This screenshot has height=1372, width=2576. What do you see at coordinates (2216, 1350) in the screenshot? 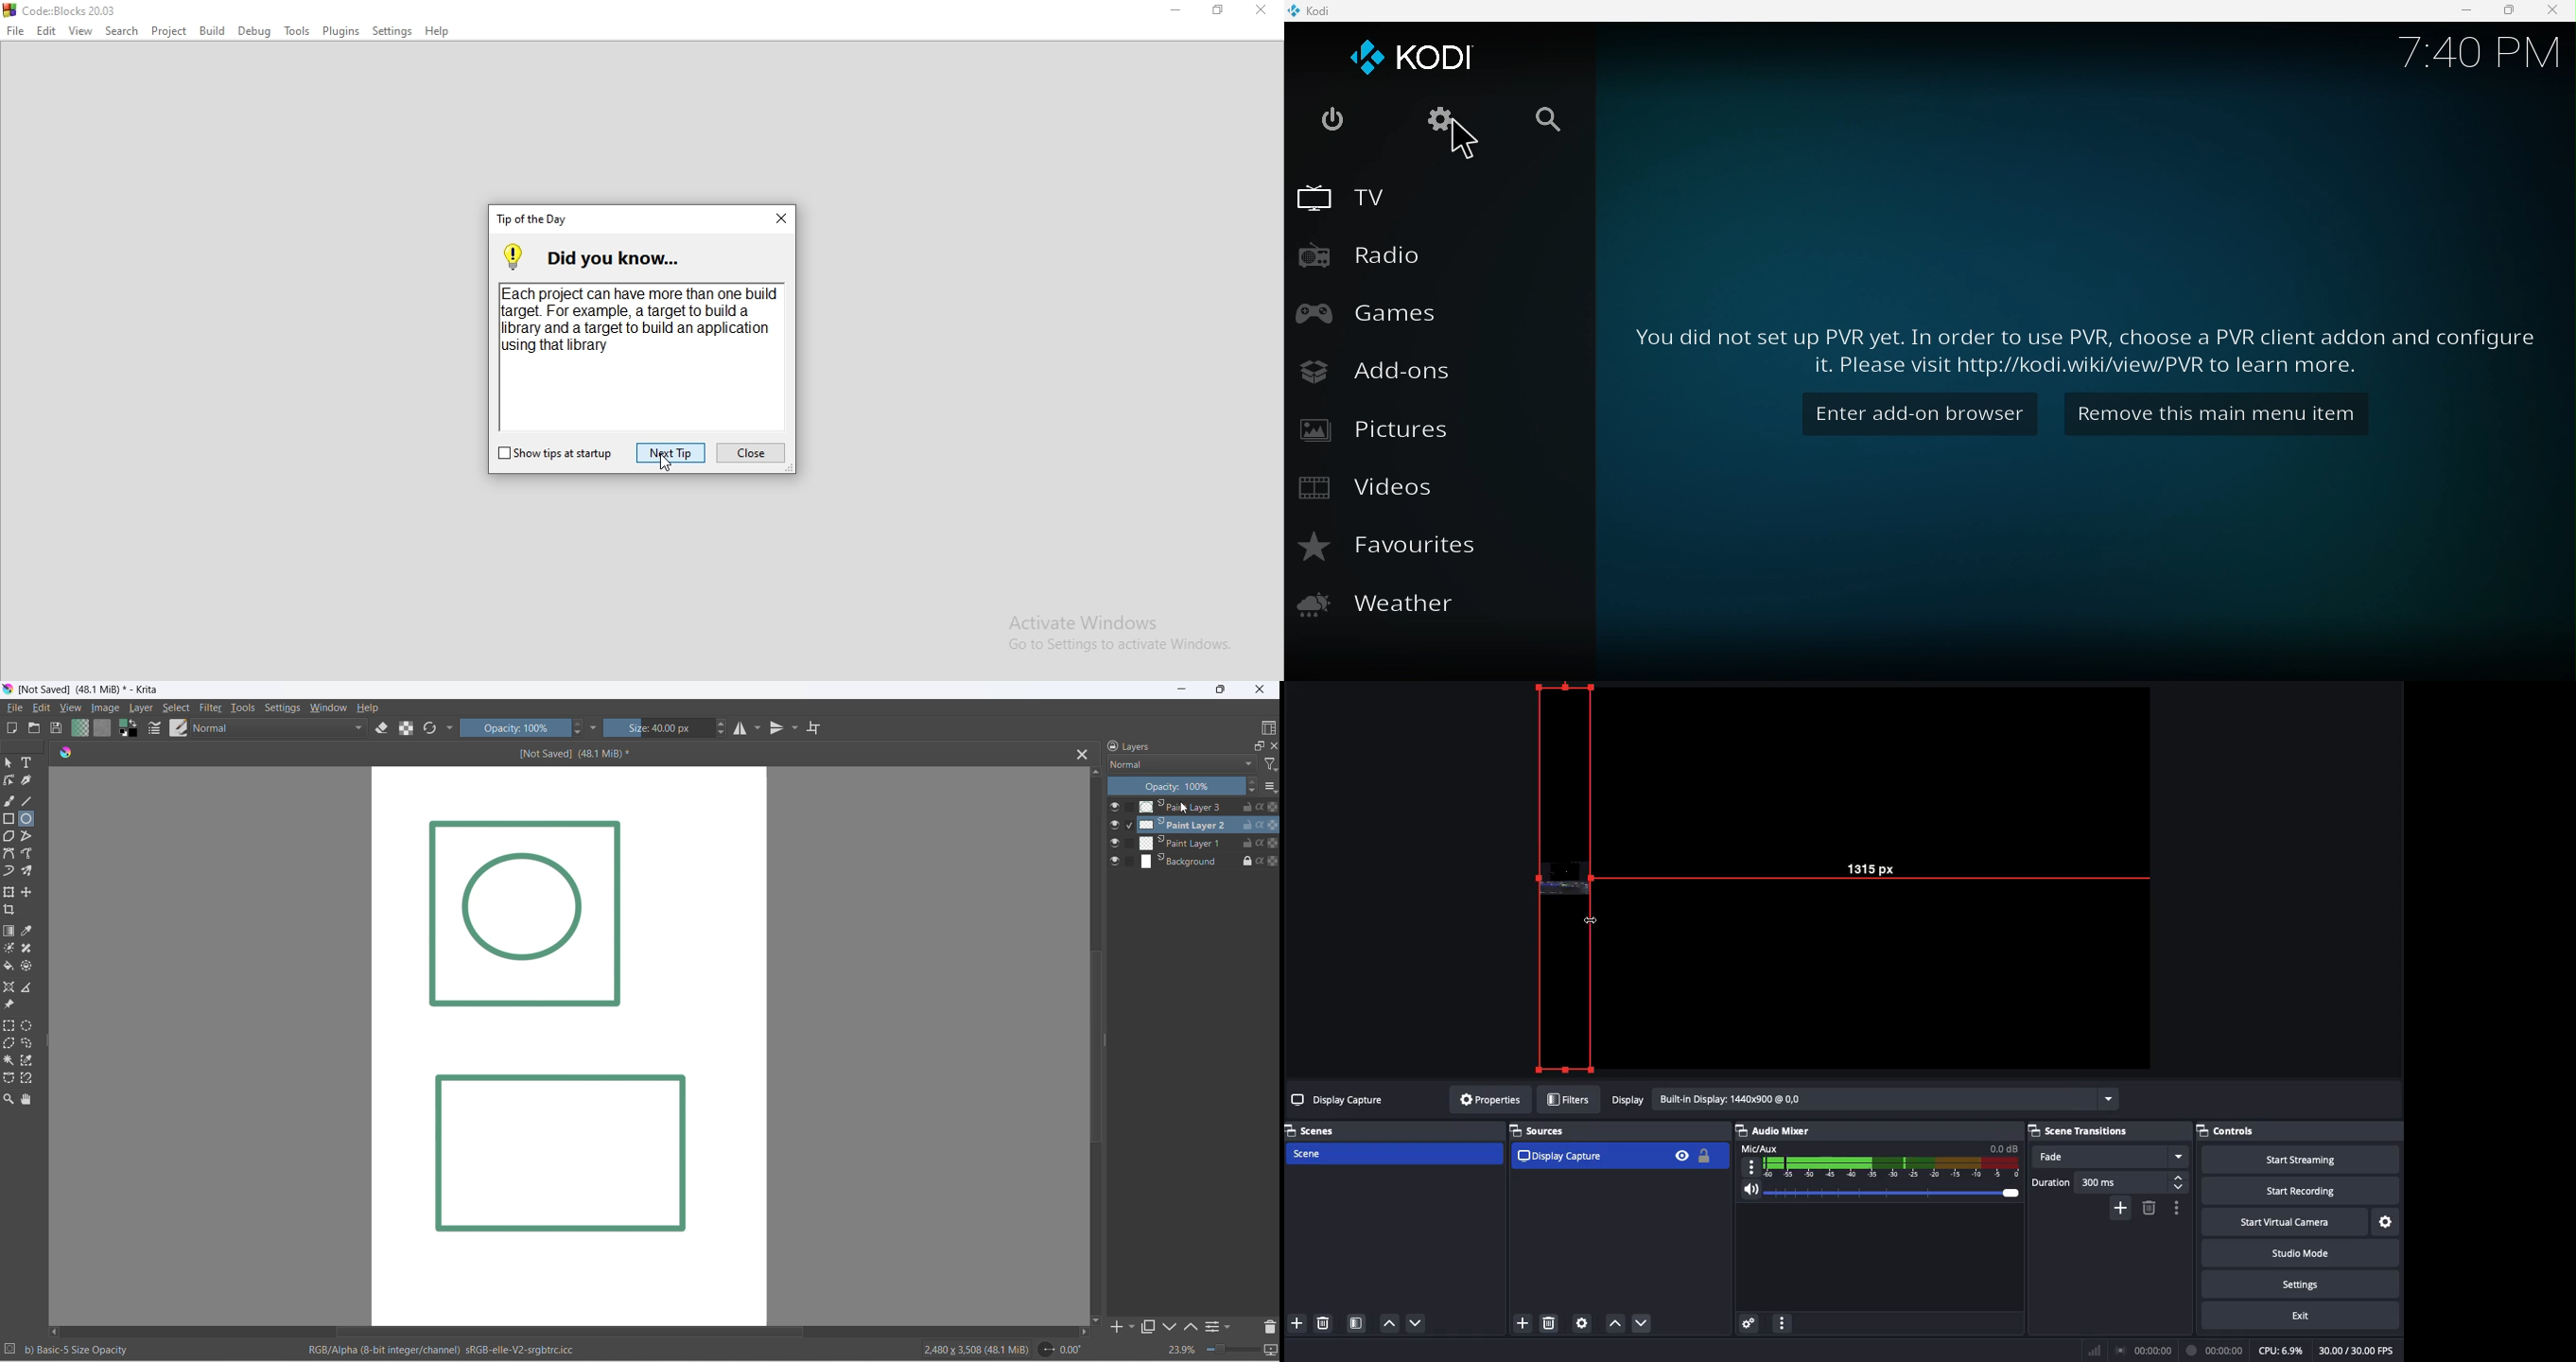
I see `Recording ` at bounding box center [2216, 1350].